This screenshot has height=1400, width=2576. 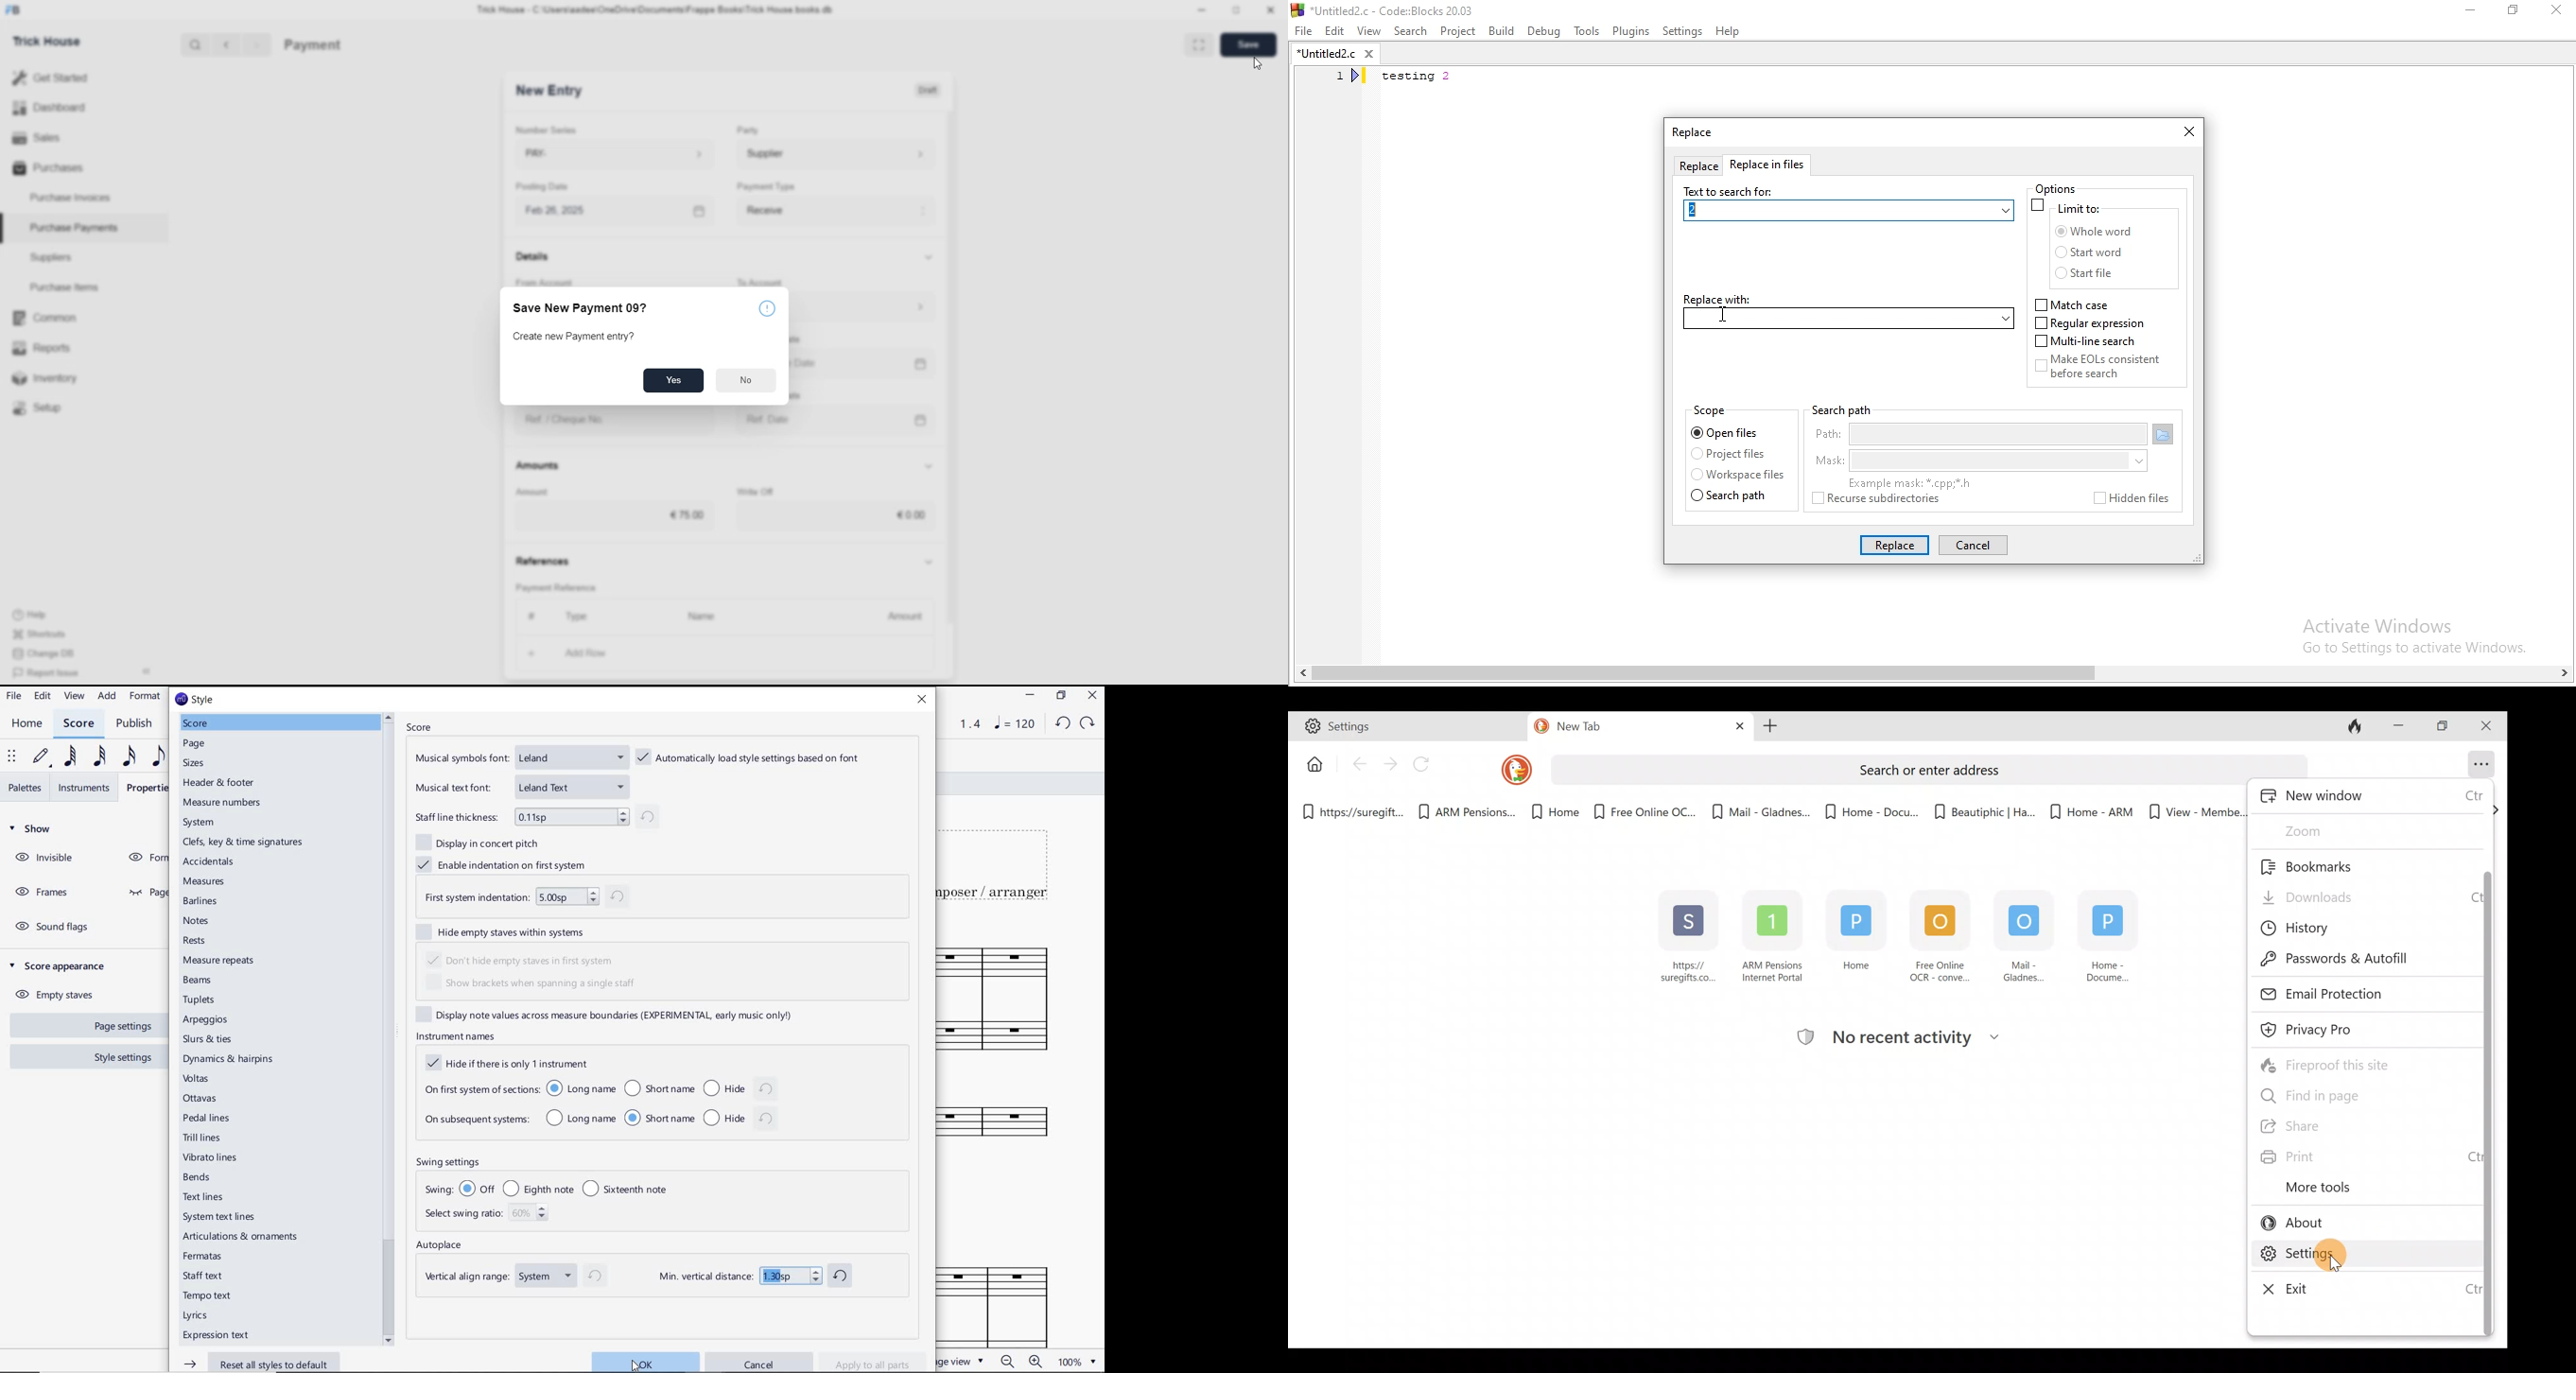 I want to click on short name, so click(x=660, y=1117).